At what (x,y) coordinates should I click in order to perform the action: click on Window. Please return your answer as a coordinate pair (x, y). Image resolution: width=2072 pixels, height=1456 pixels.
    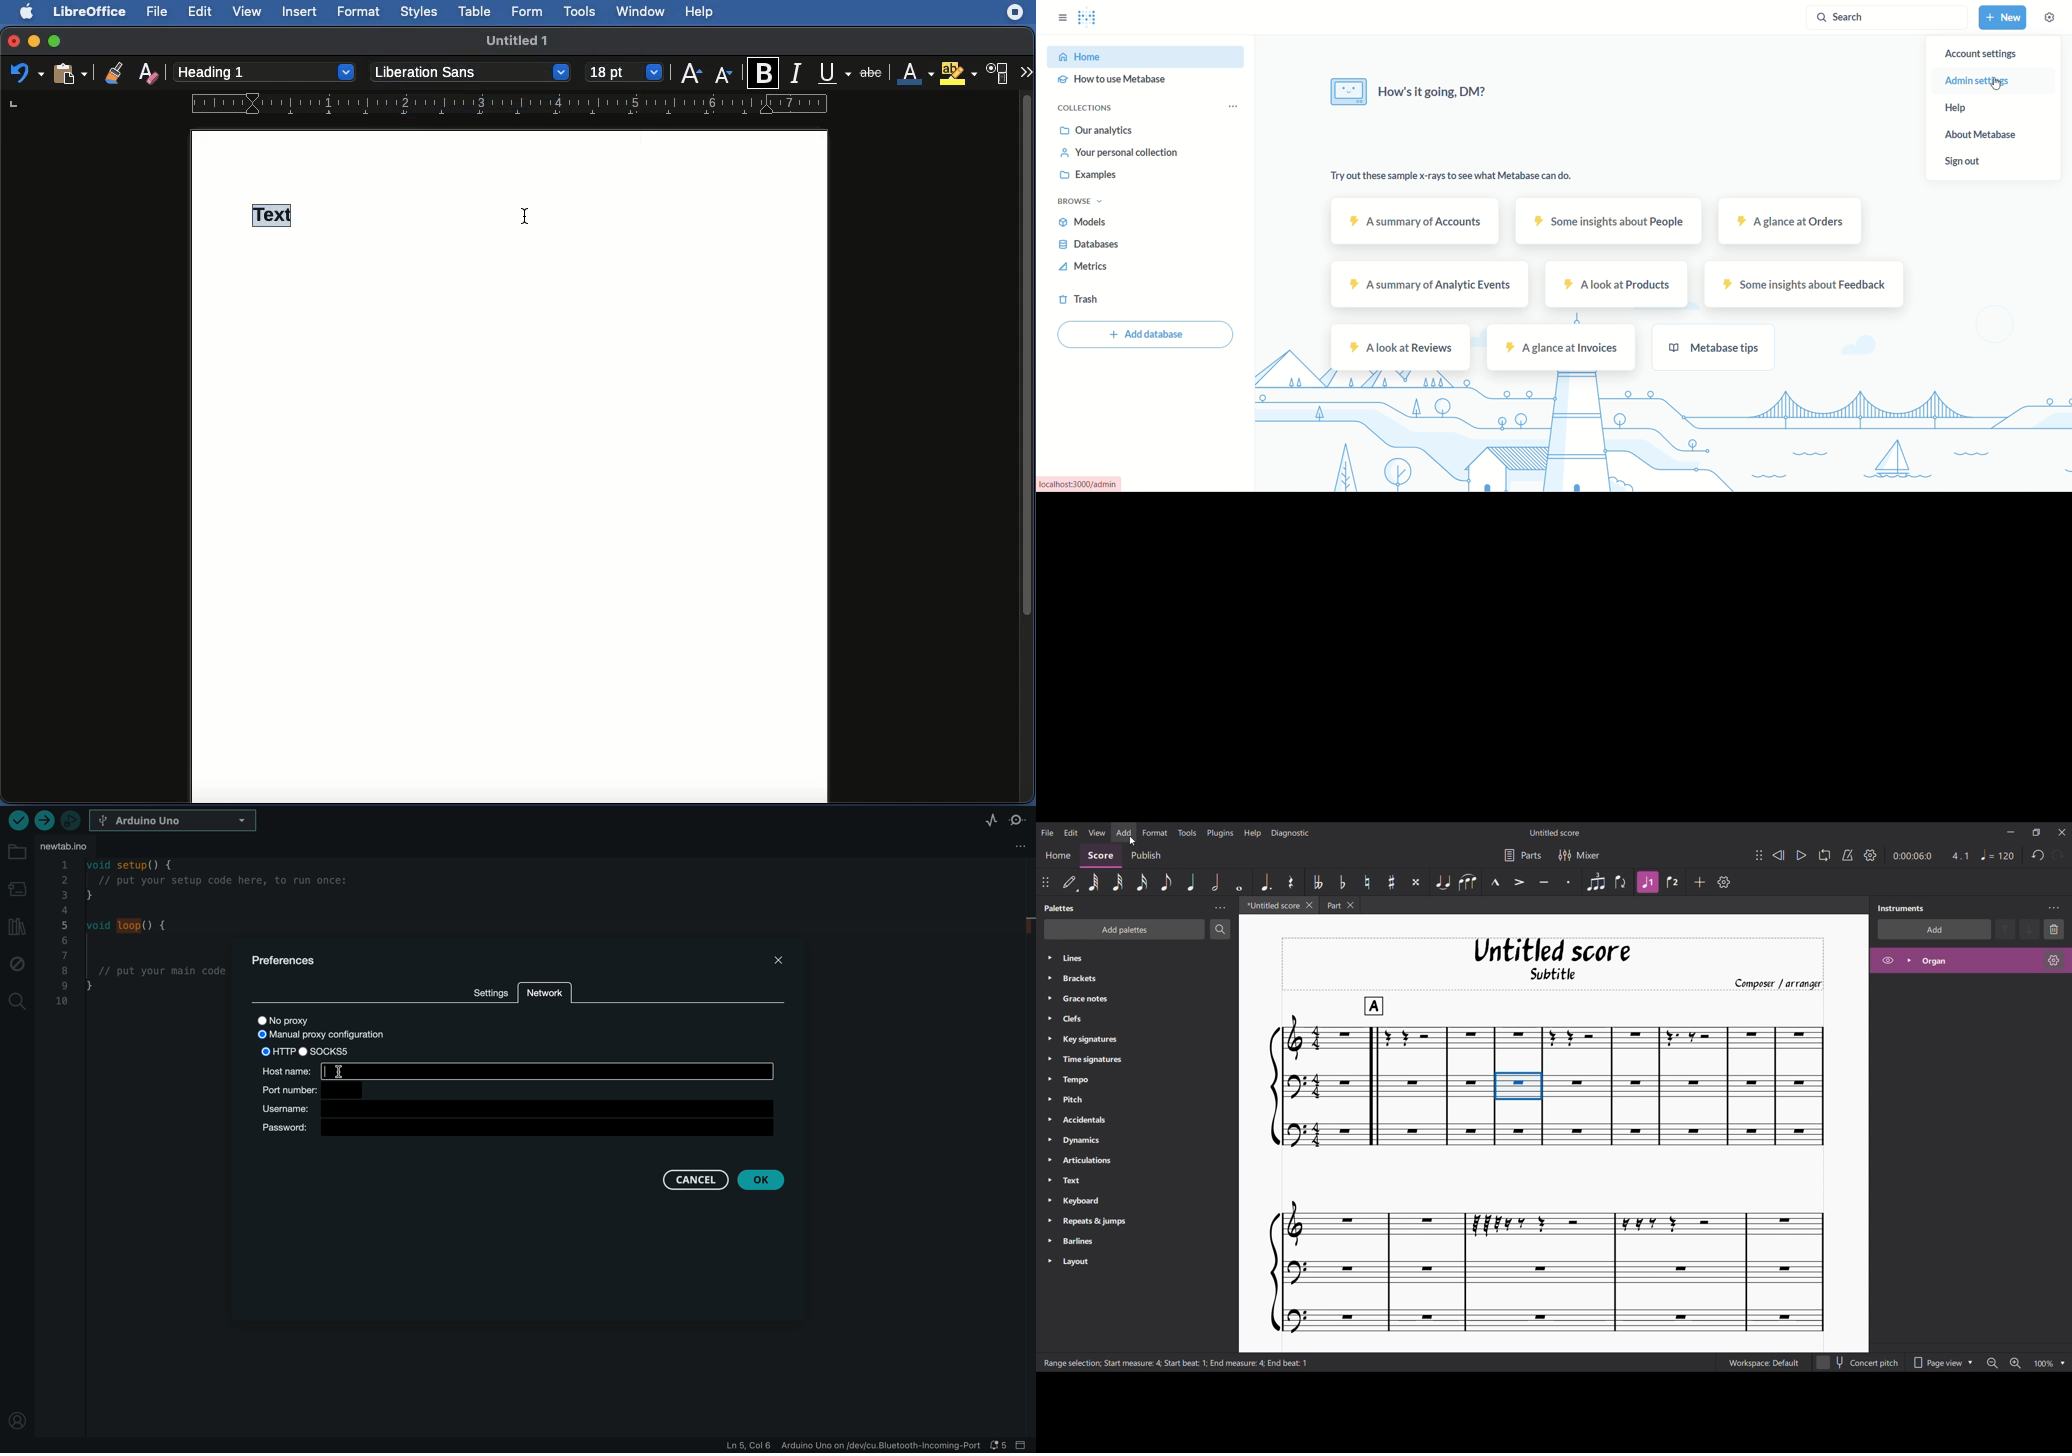
    Looking at the image, I should click on (639, 13).